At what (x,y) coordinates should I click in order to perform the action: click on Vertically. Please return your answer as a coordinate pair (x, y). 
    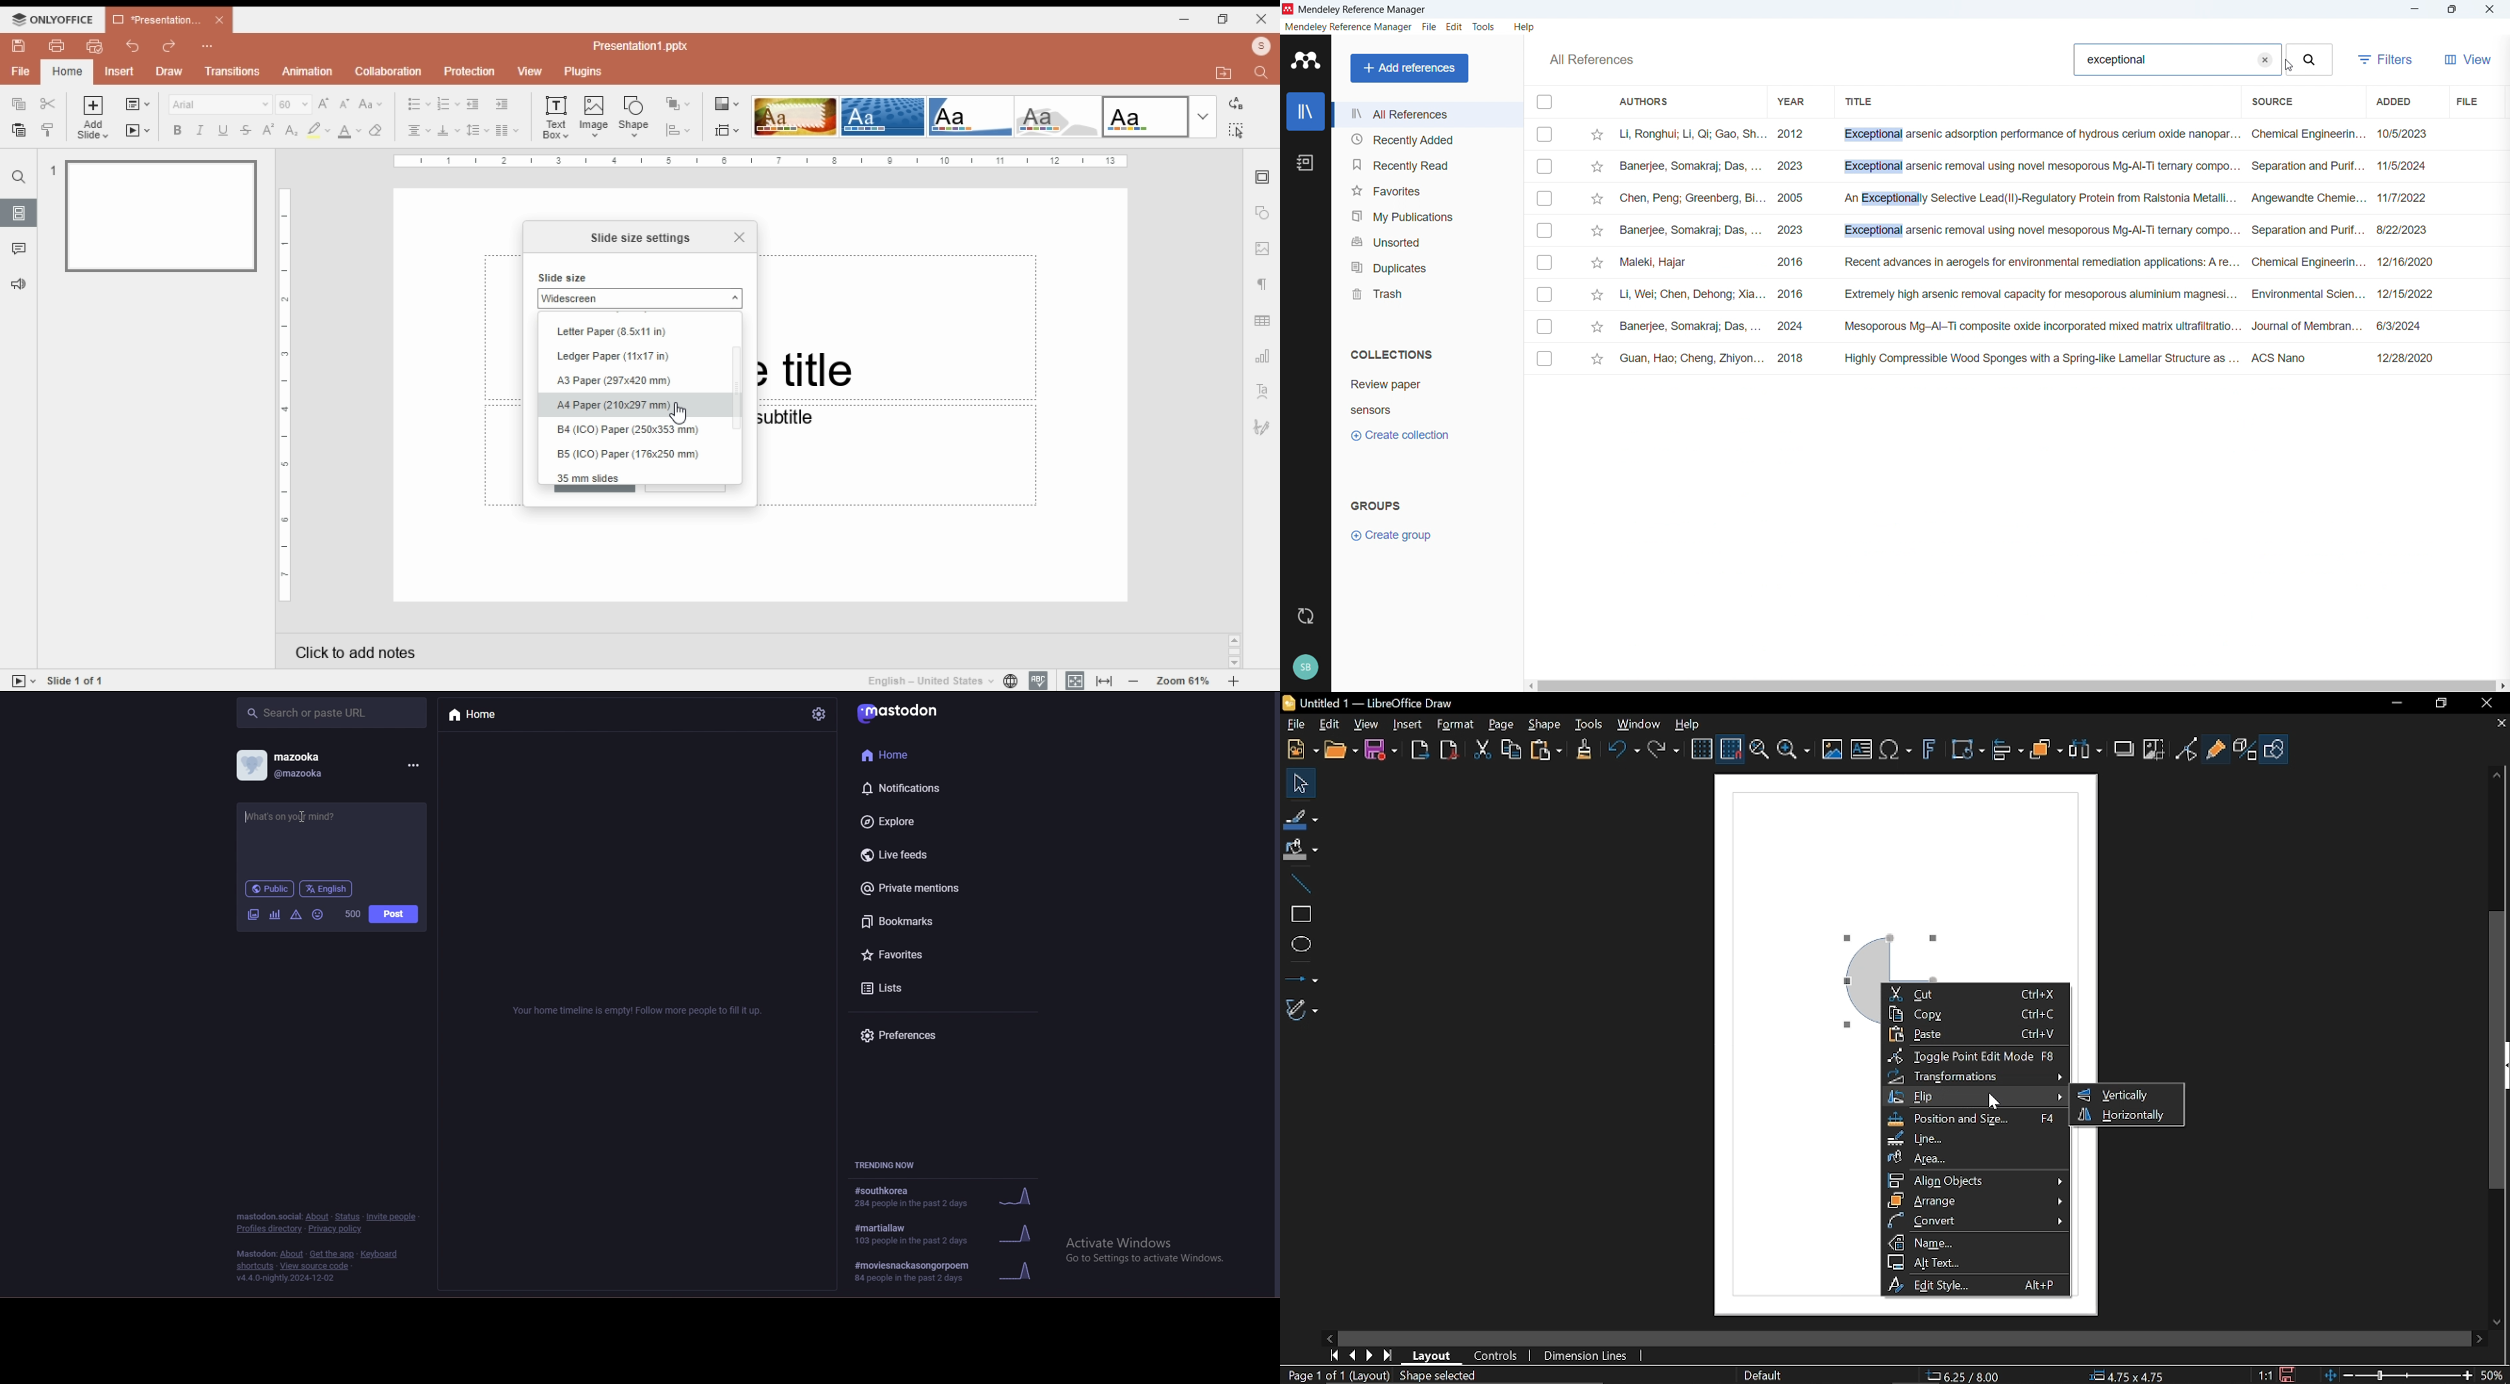
    Looking at the image, I should click on (2116, 1095).